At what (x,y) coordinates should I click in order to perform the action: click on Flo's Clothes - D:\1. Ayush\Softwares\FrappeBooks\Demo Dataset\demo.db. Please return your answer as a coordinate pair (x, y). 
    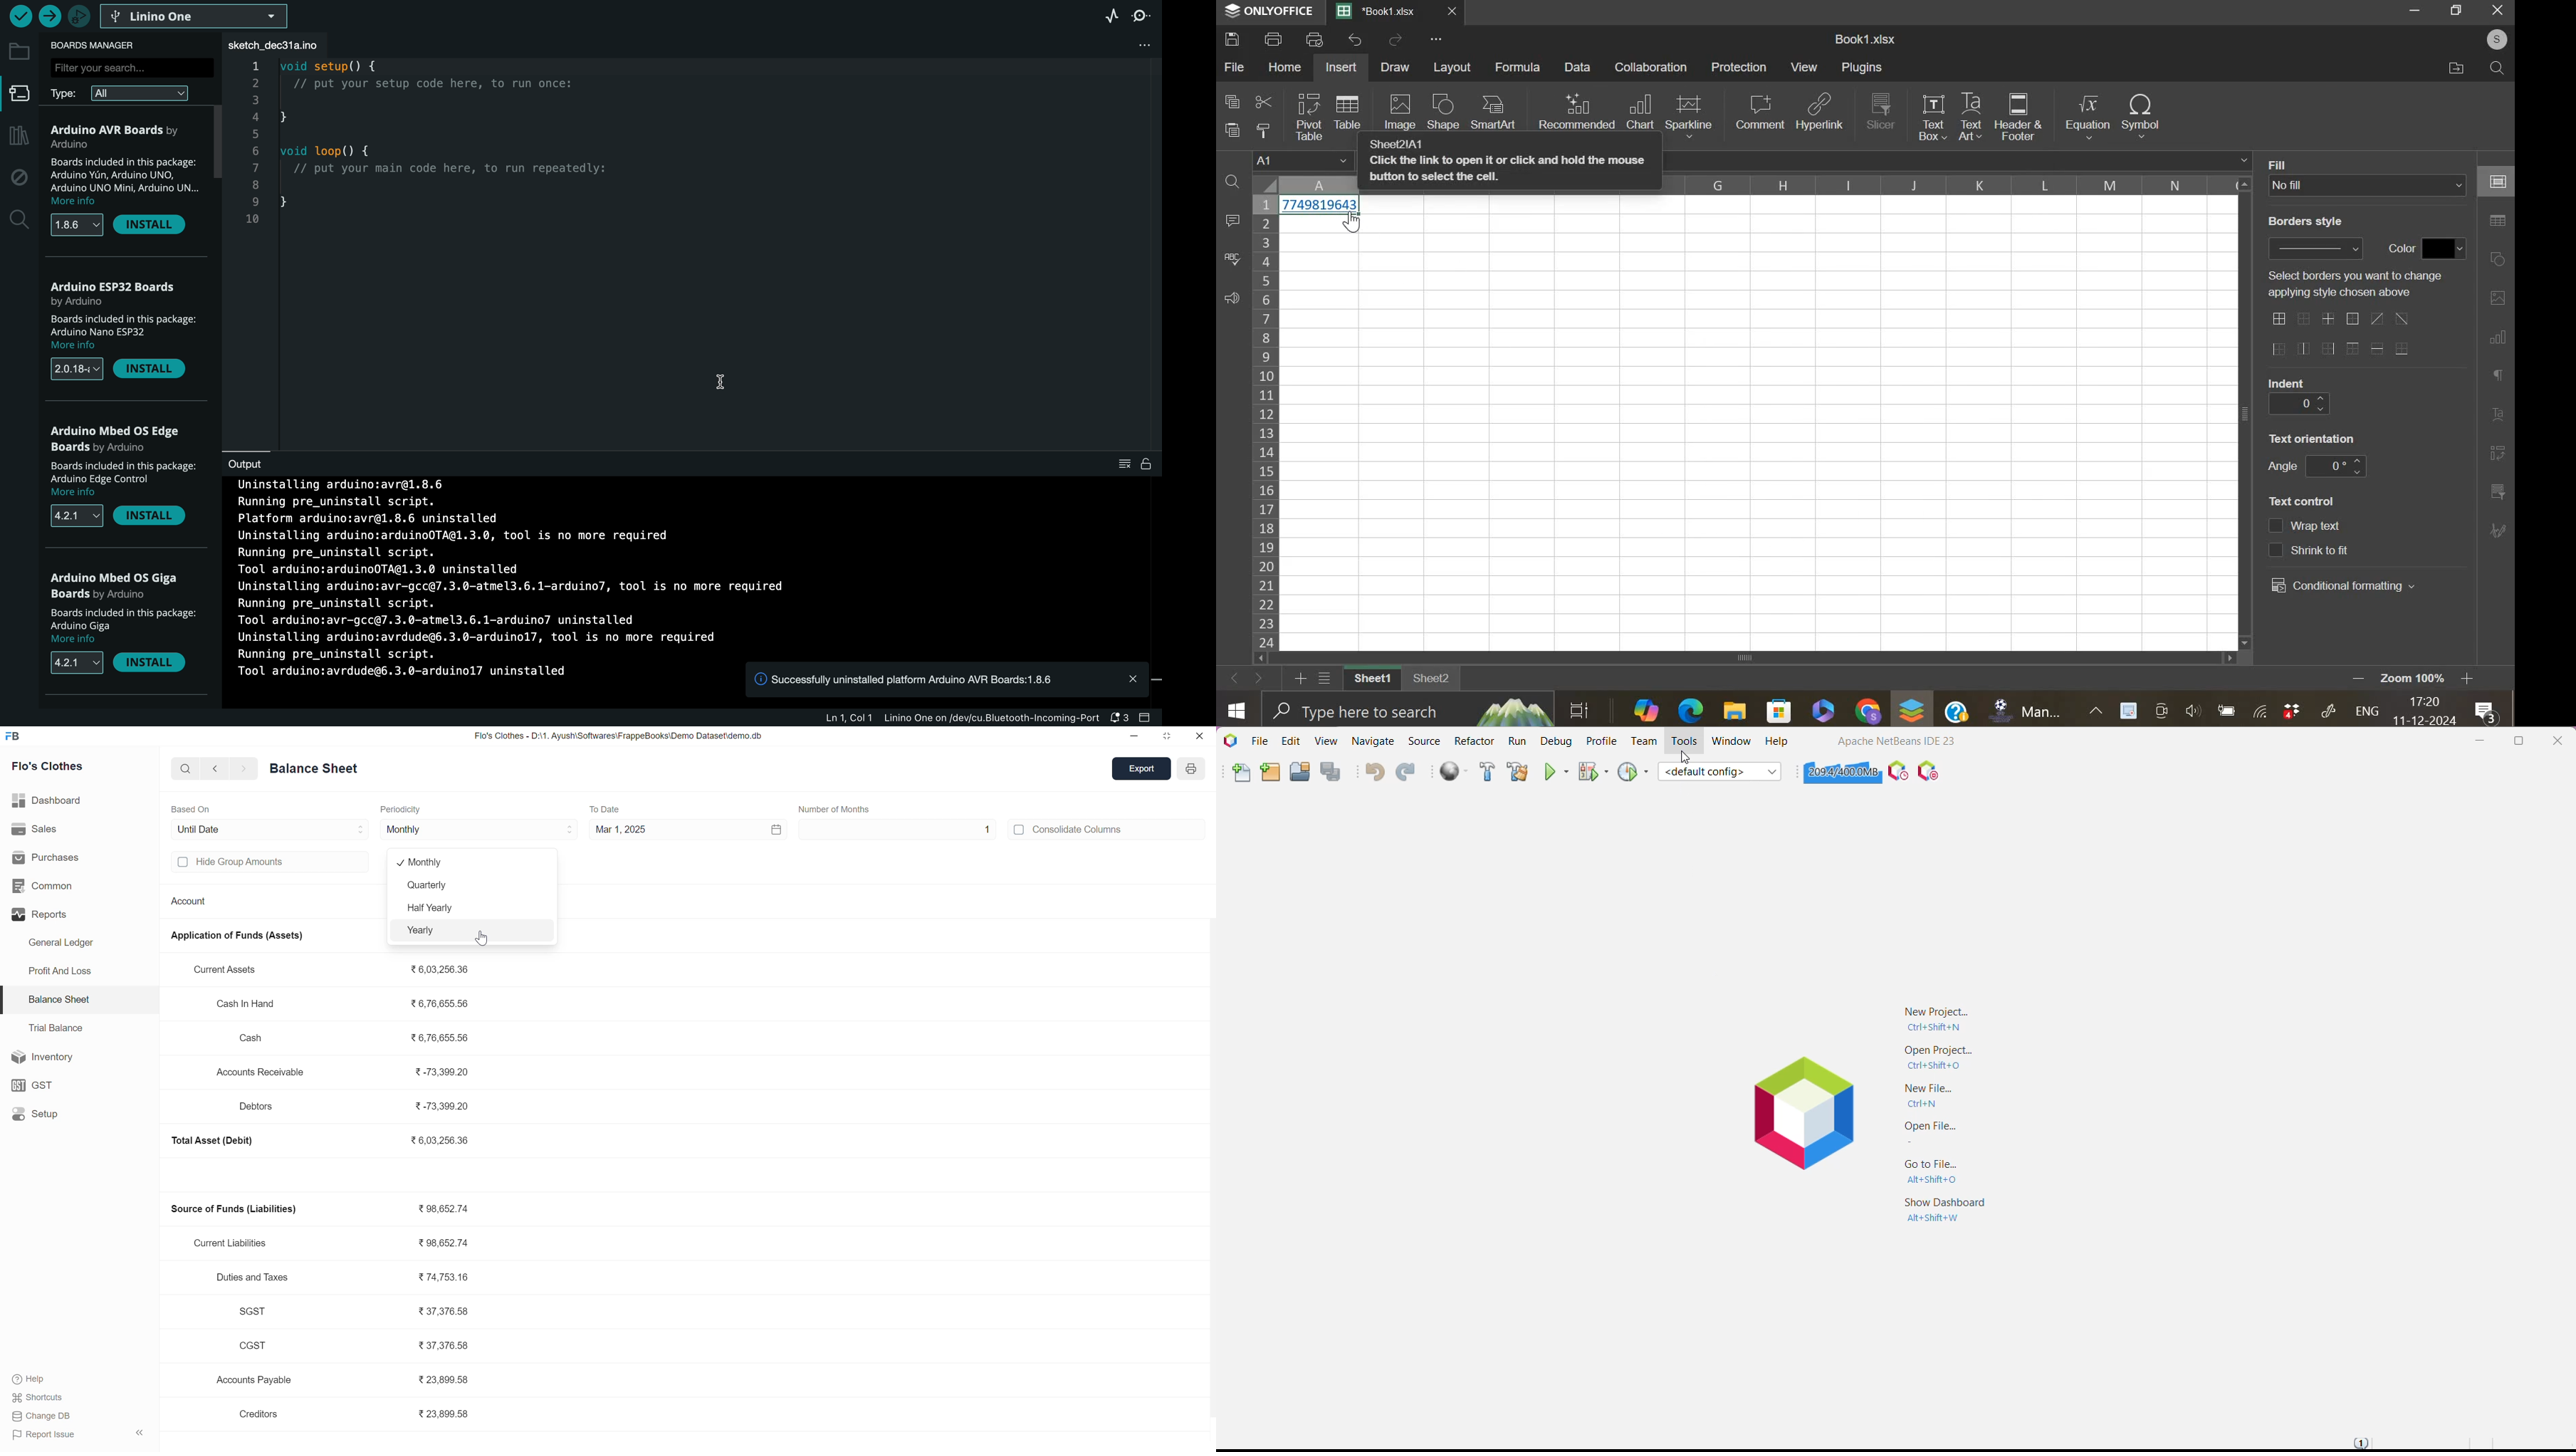
    Looking at the image, I should click on (617, 734).